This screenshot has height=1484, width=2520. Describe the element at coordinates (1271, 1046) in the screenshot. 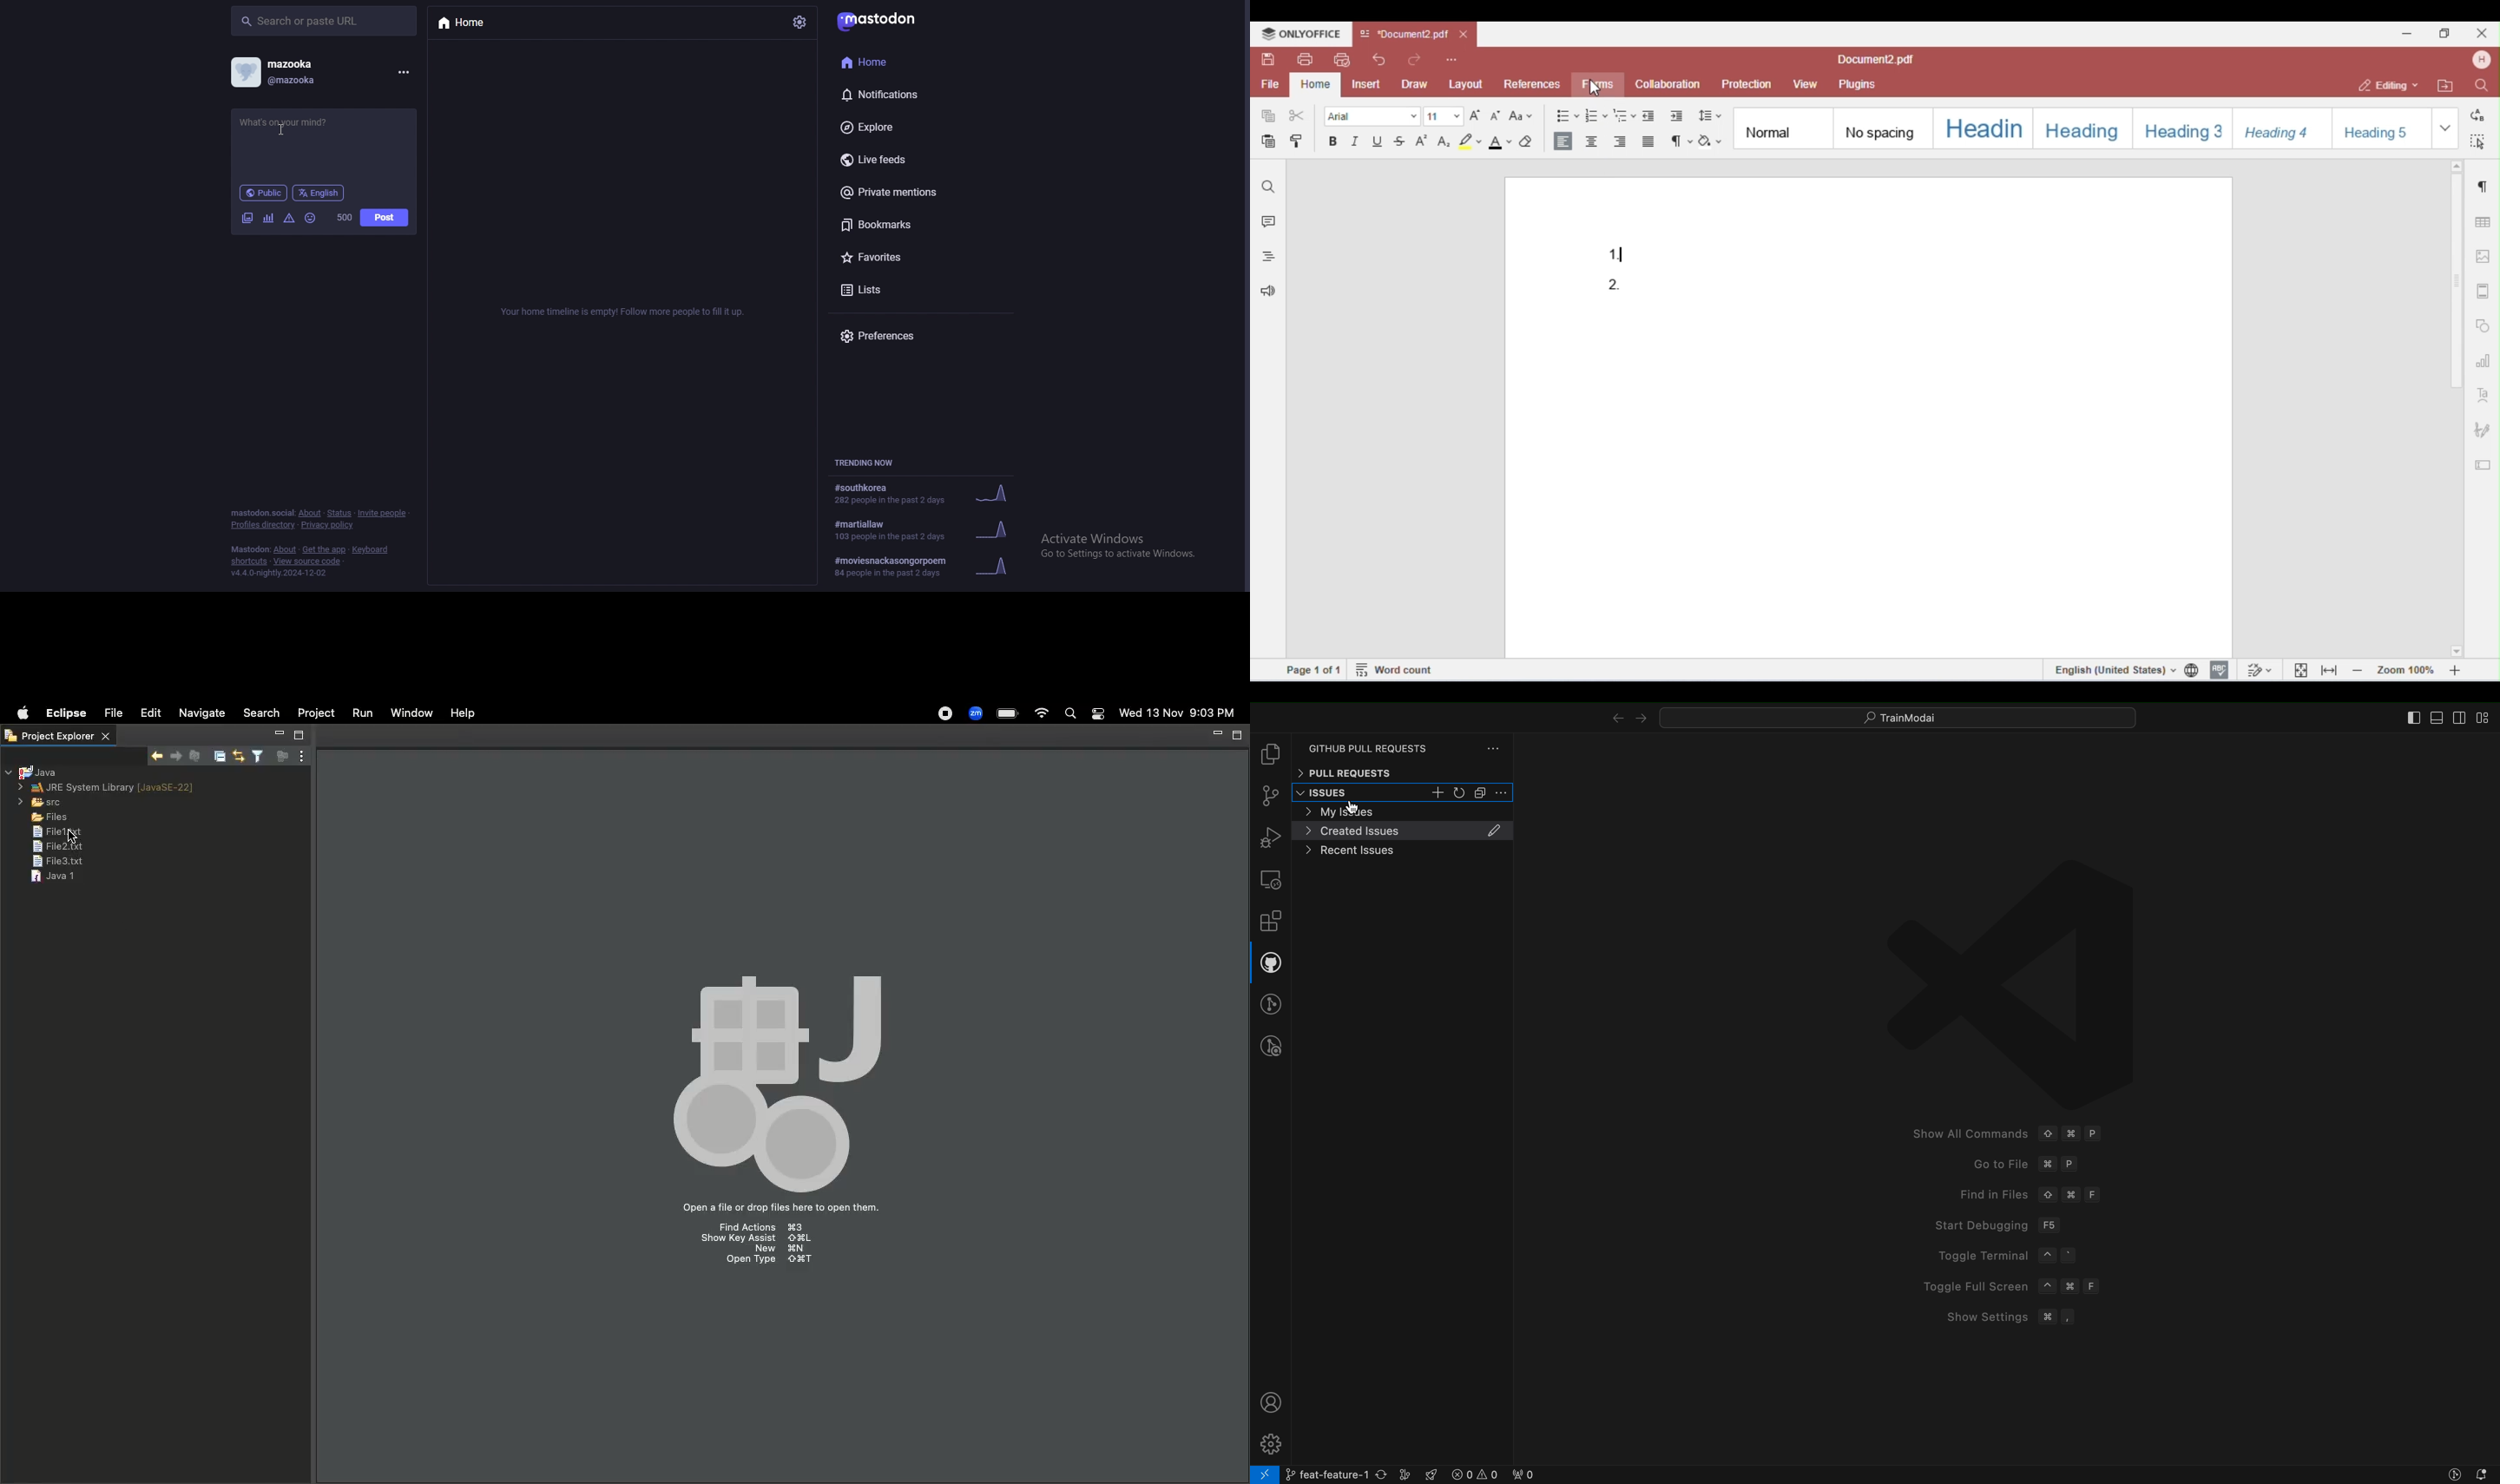

I see `git lens inspect ` at that location.